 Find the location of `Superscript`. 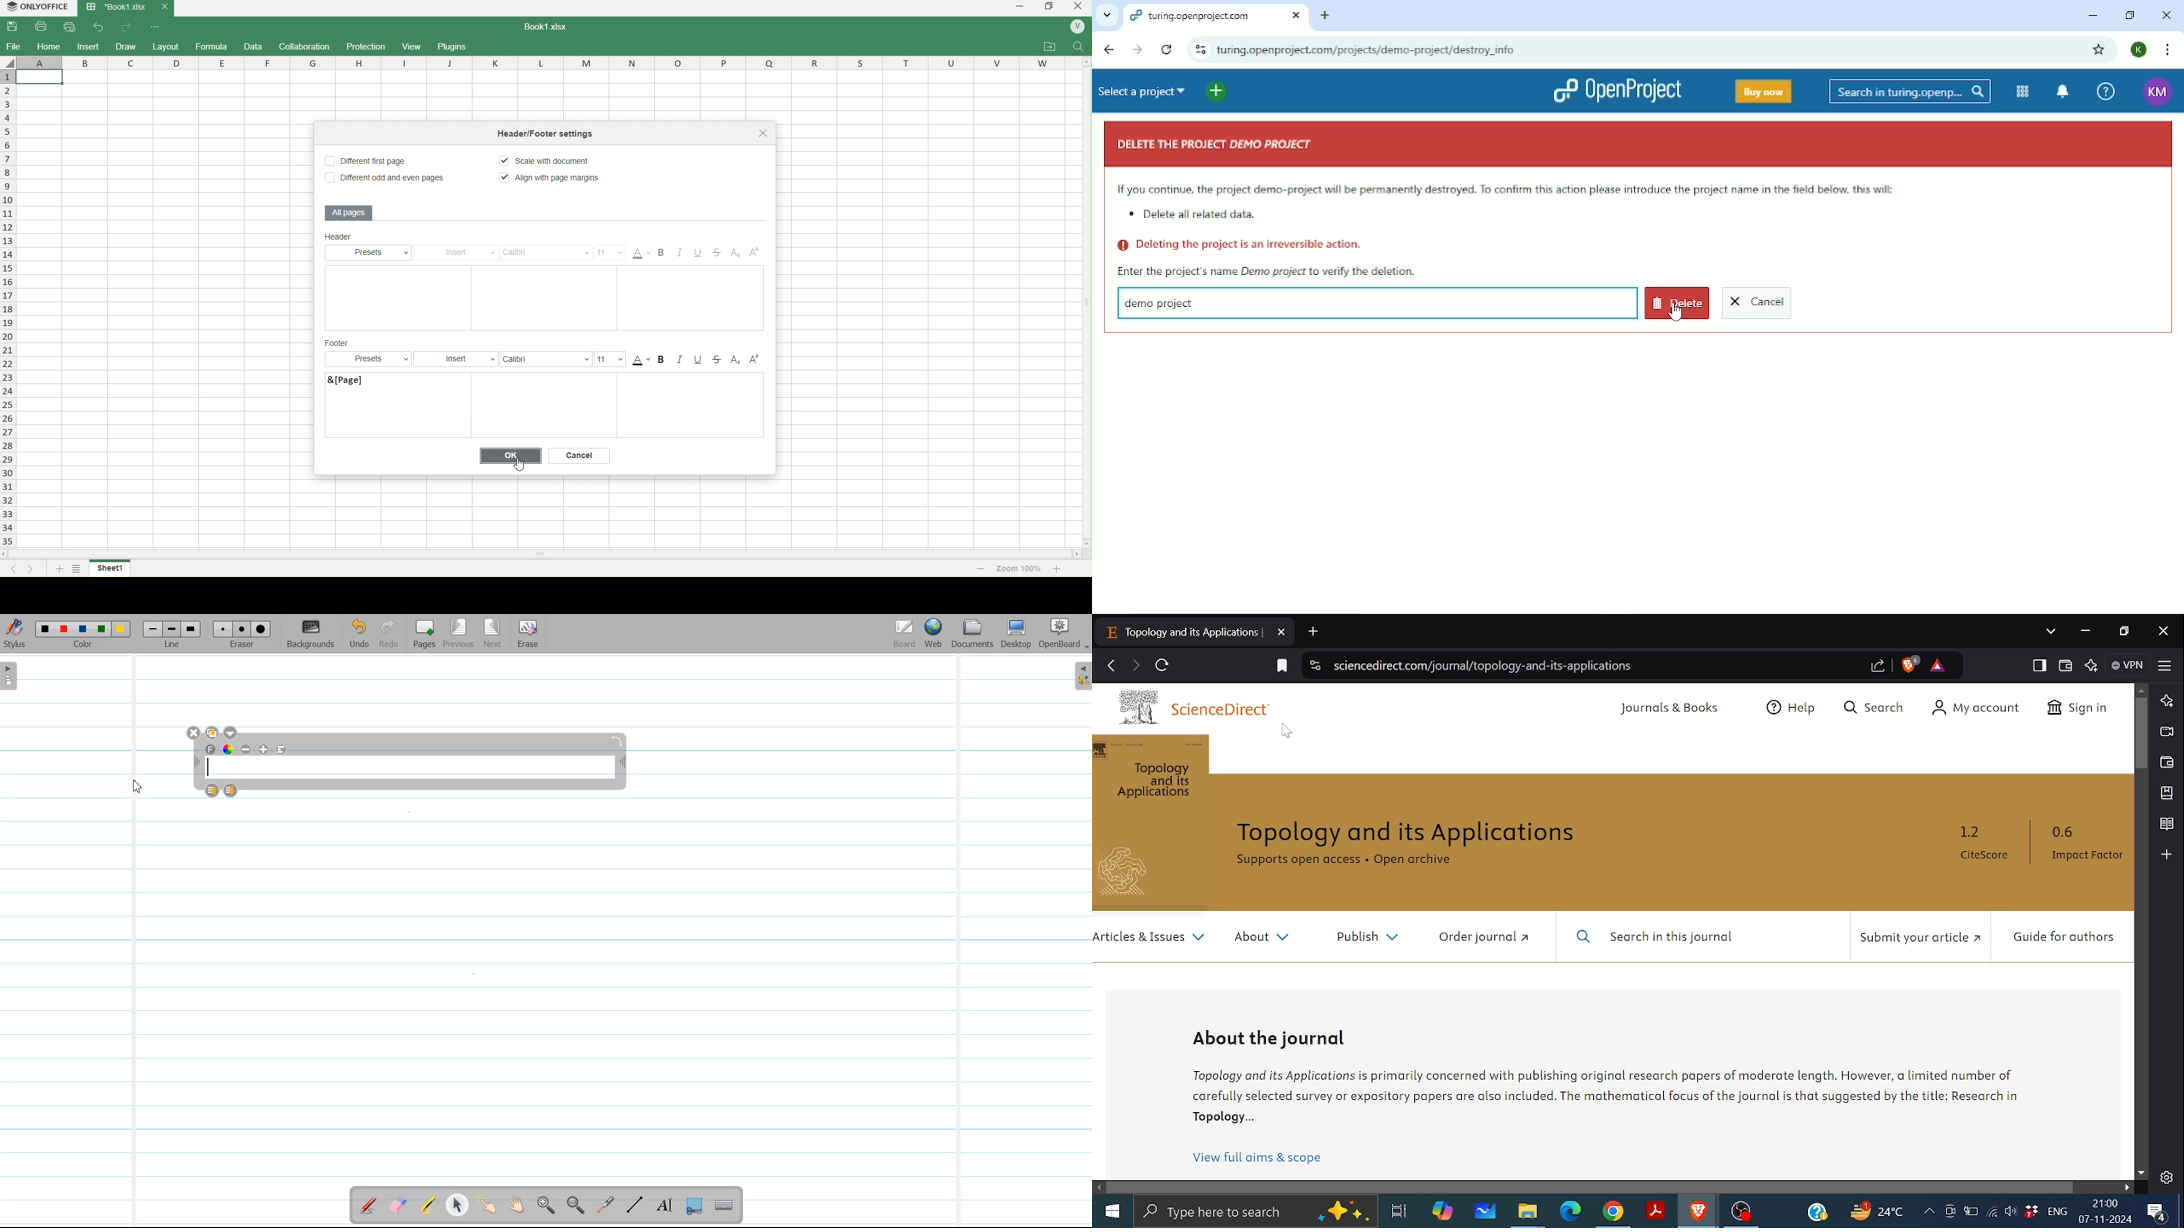

Superscript is located at coordinates (755, 255).